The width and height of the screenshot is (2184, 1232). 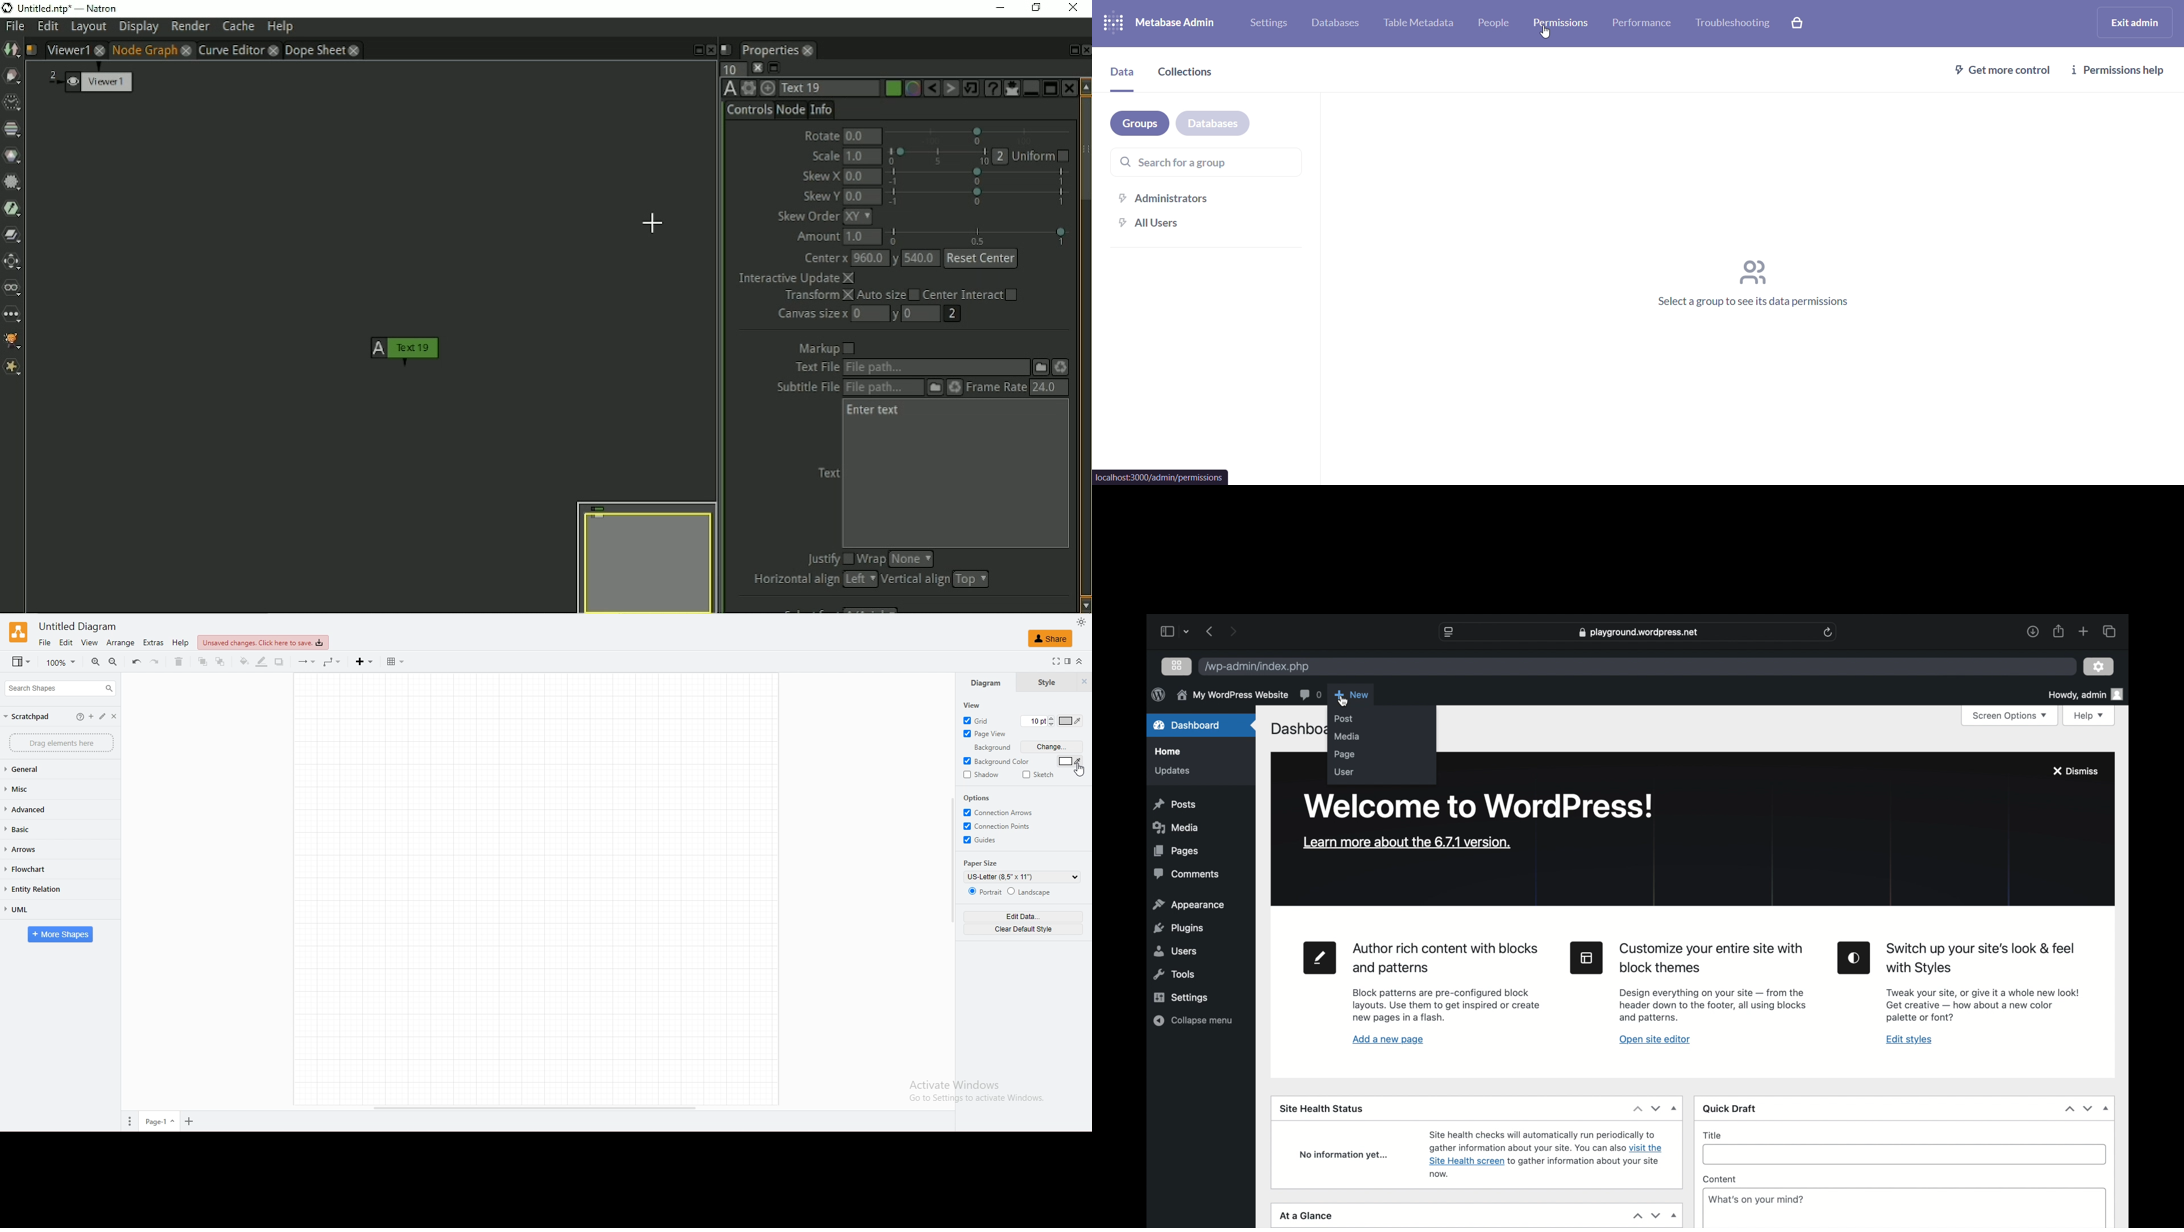 I want to click on Script name, so click(x=726, y=50).